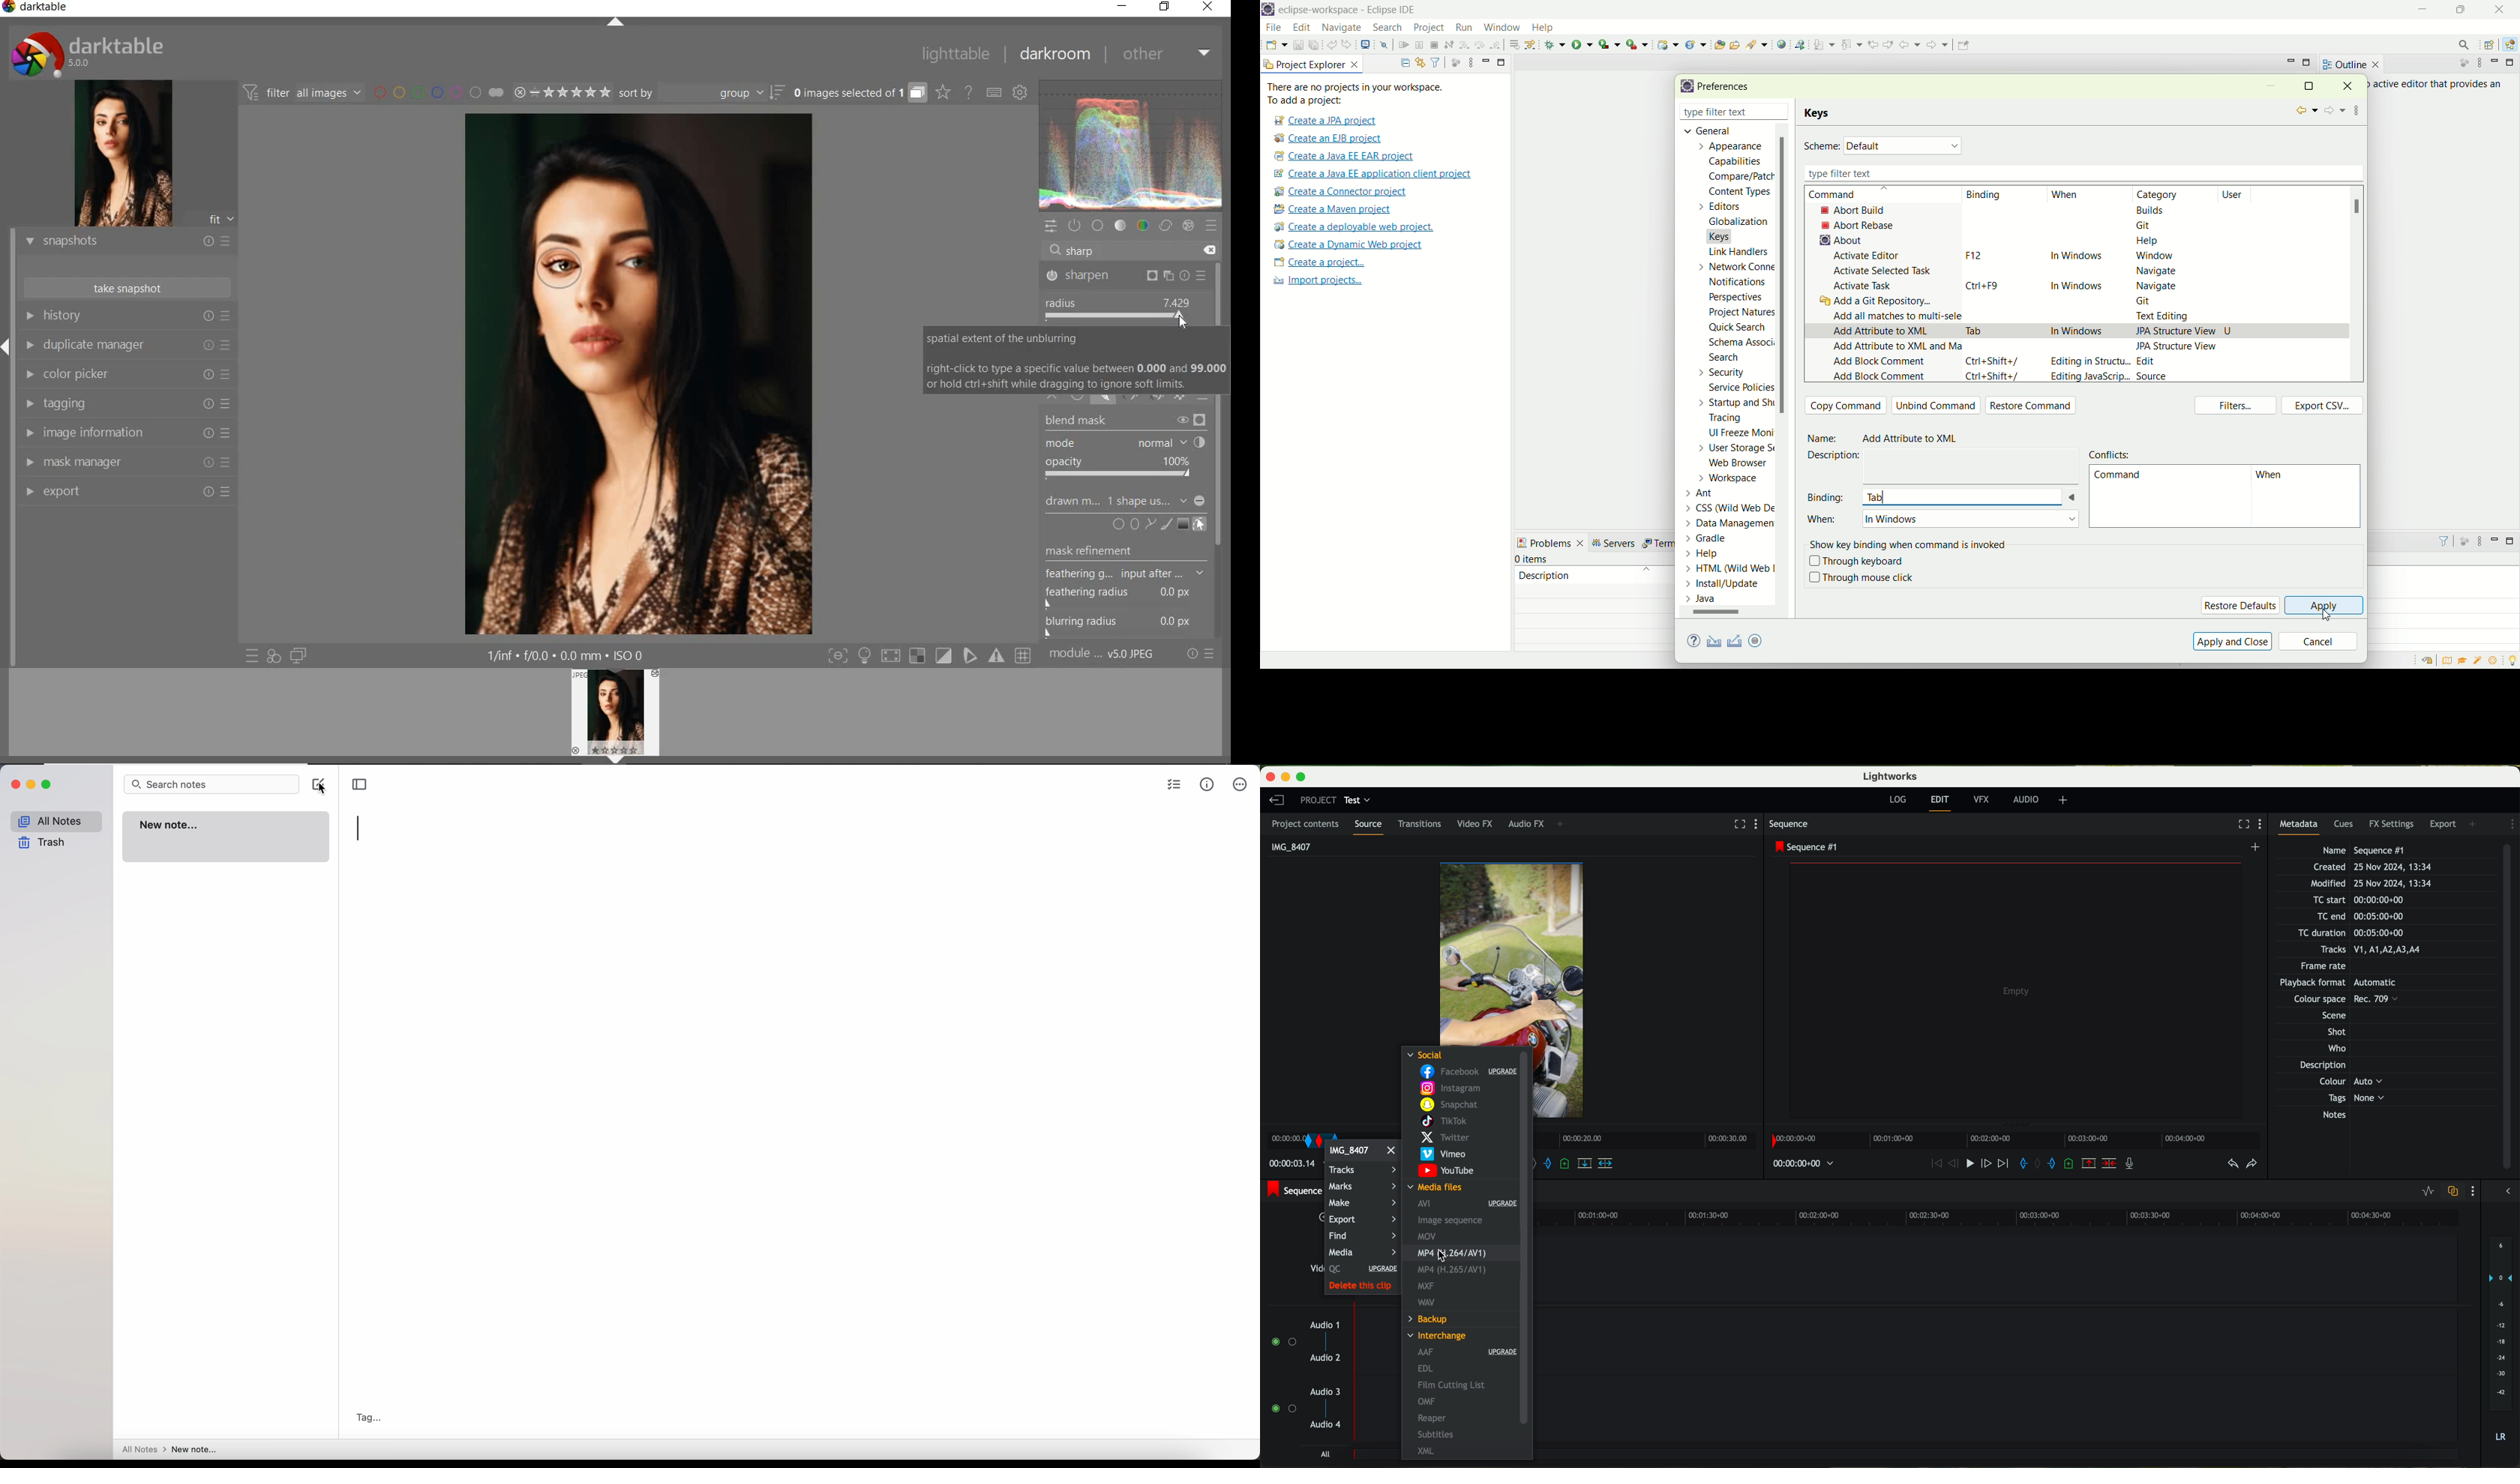 This screenshot has height=1484, width=2520. What do you see at coordinates (2262, 825) in the screenshot?
I see `show settings menu` at bounding box center [2262, 825].